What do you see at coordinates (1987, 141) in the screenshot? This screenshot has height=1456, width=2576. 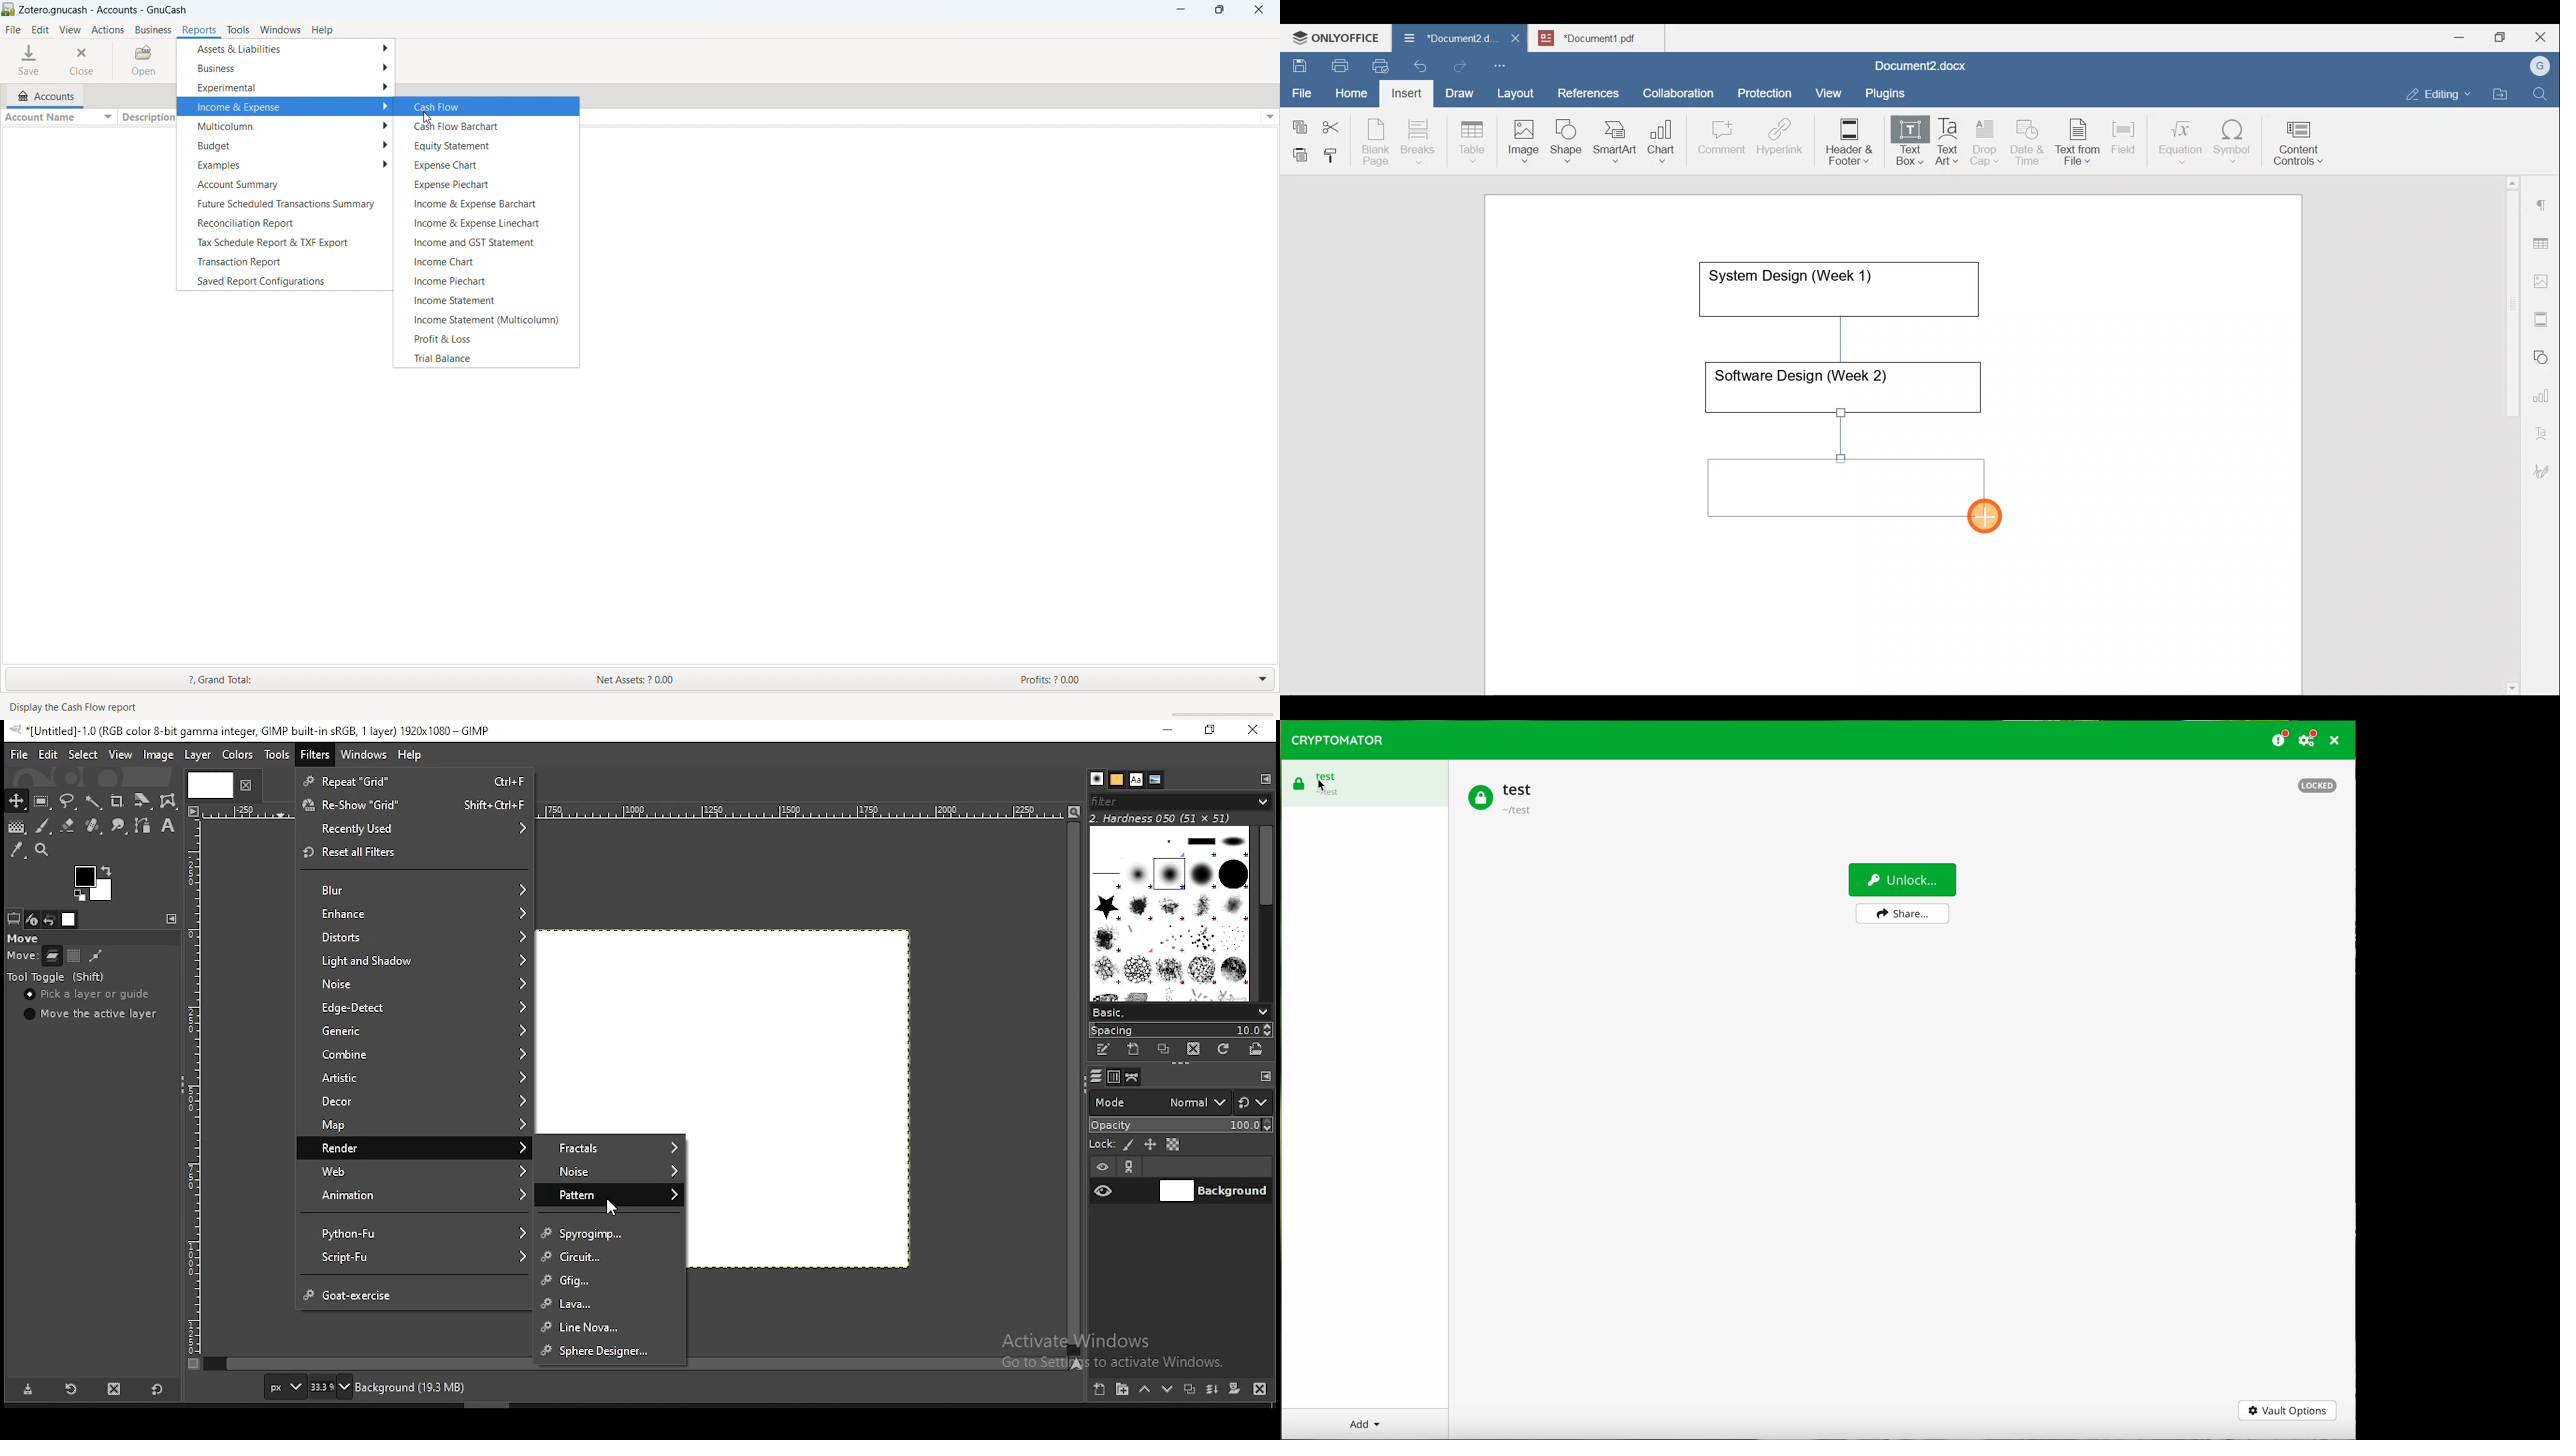 I see `Drop cap` at bounding box center [1987, 141].